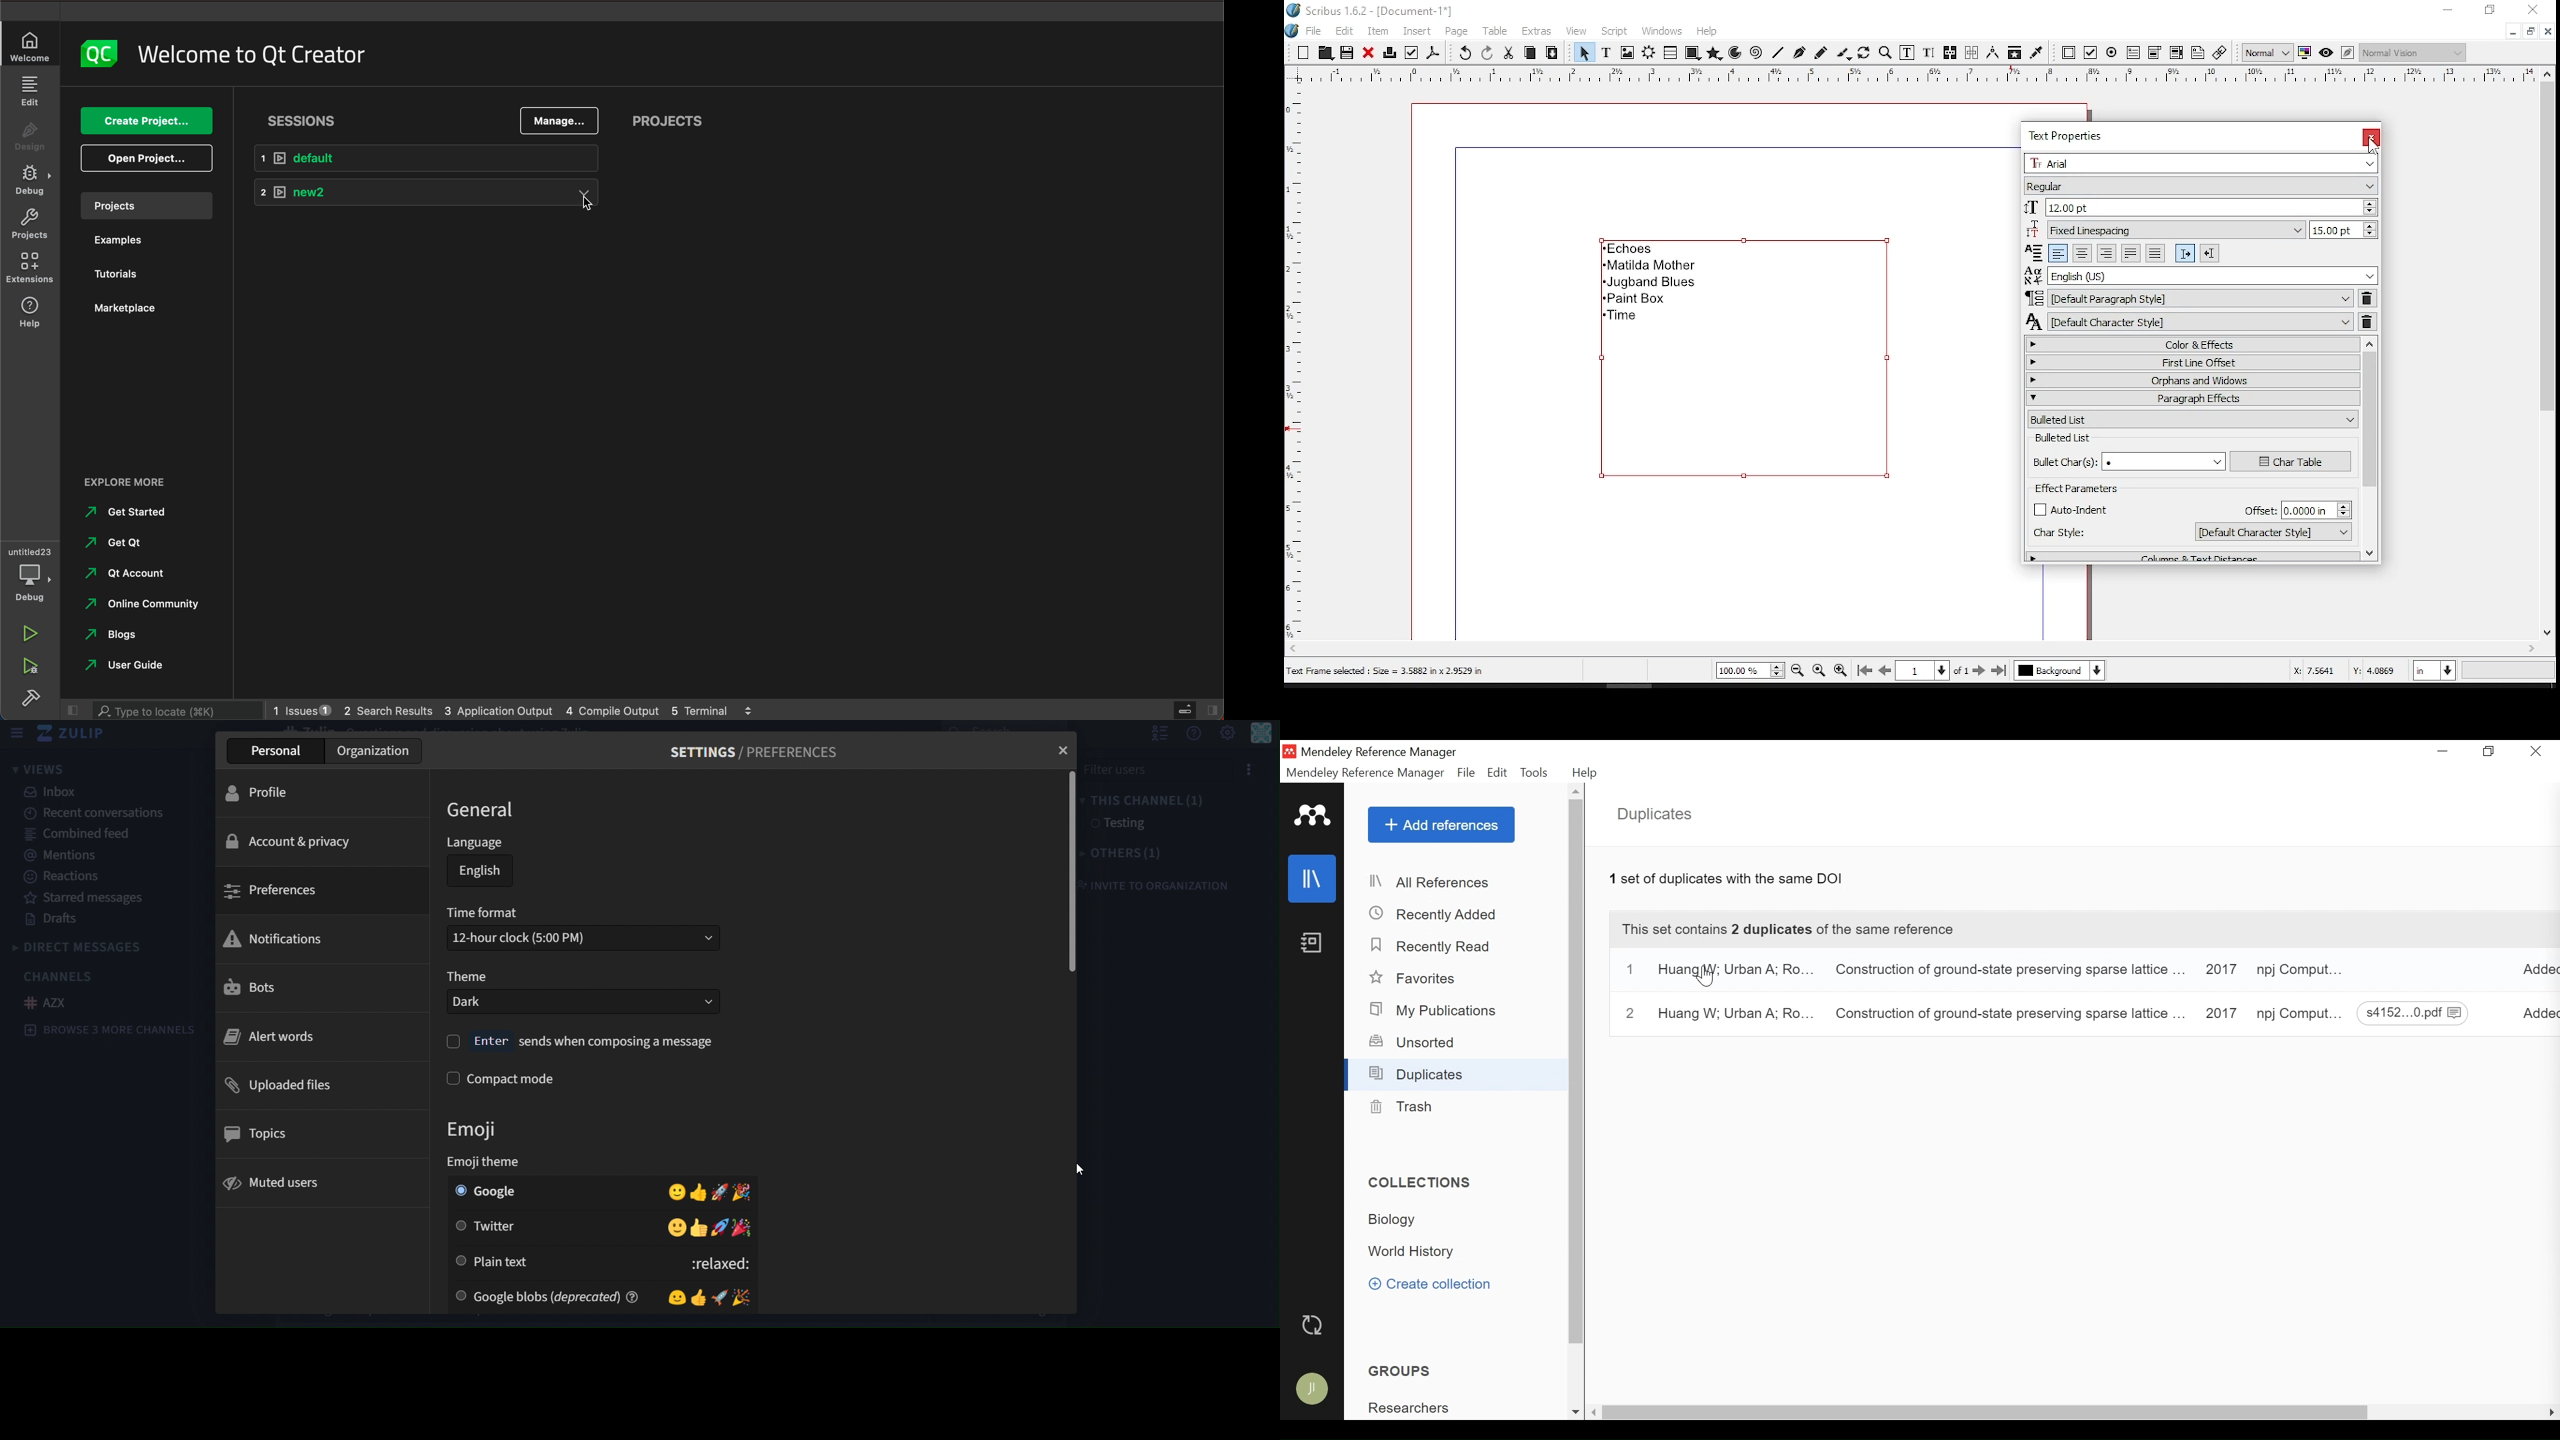  I want to click on issues, so click(301, 709).